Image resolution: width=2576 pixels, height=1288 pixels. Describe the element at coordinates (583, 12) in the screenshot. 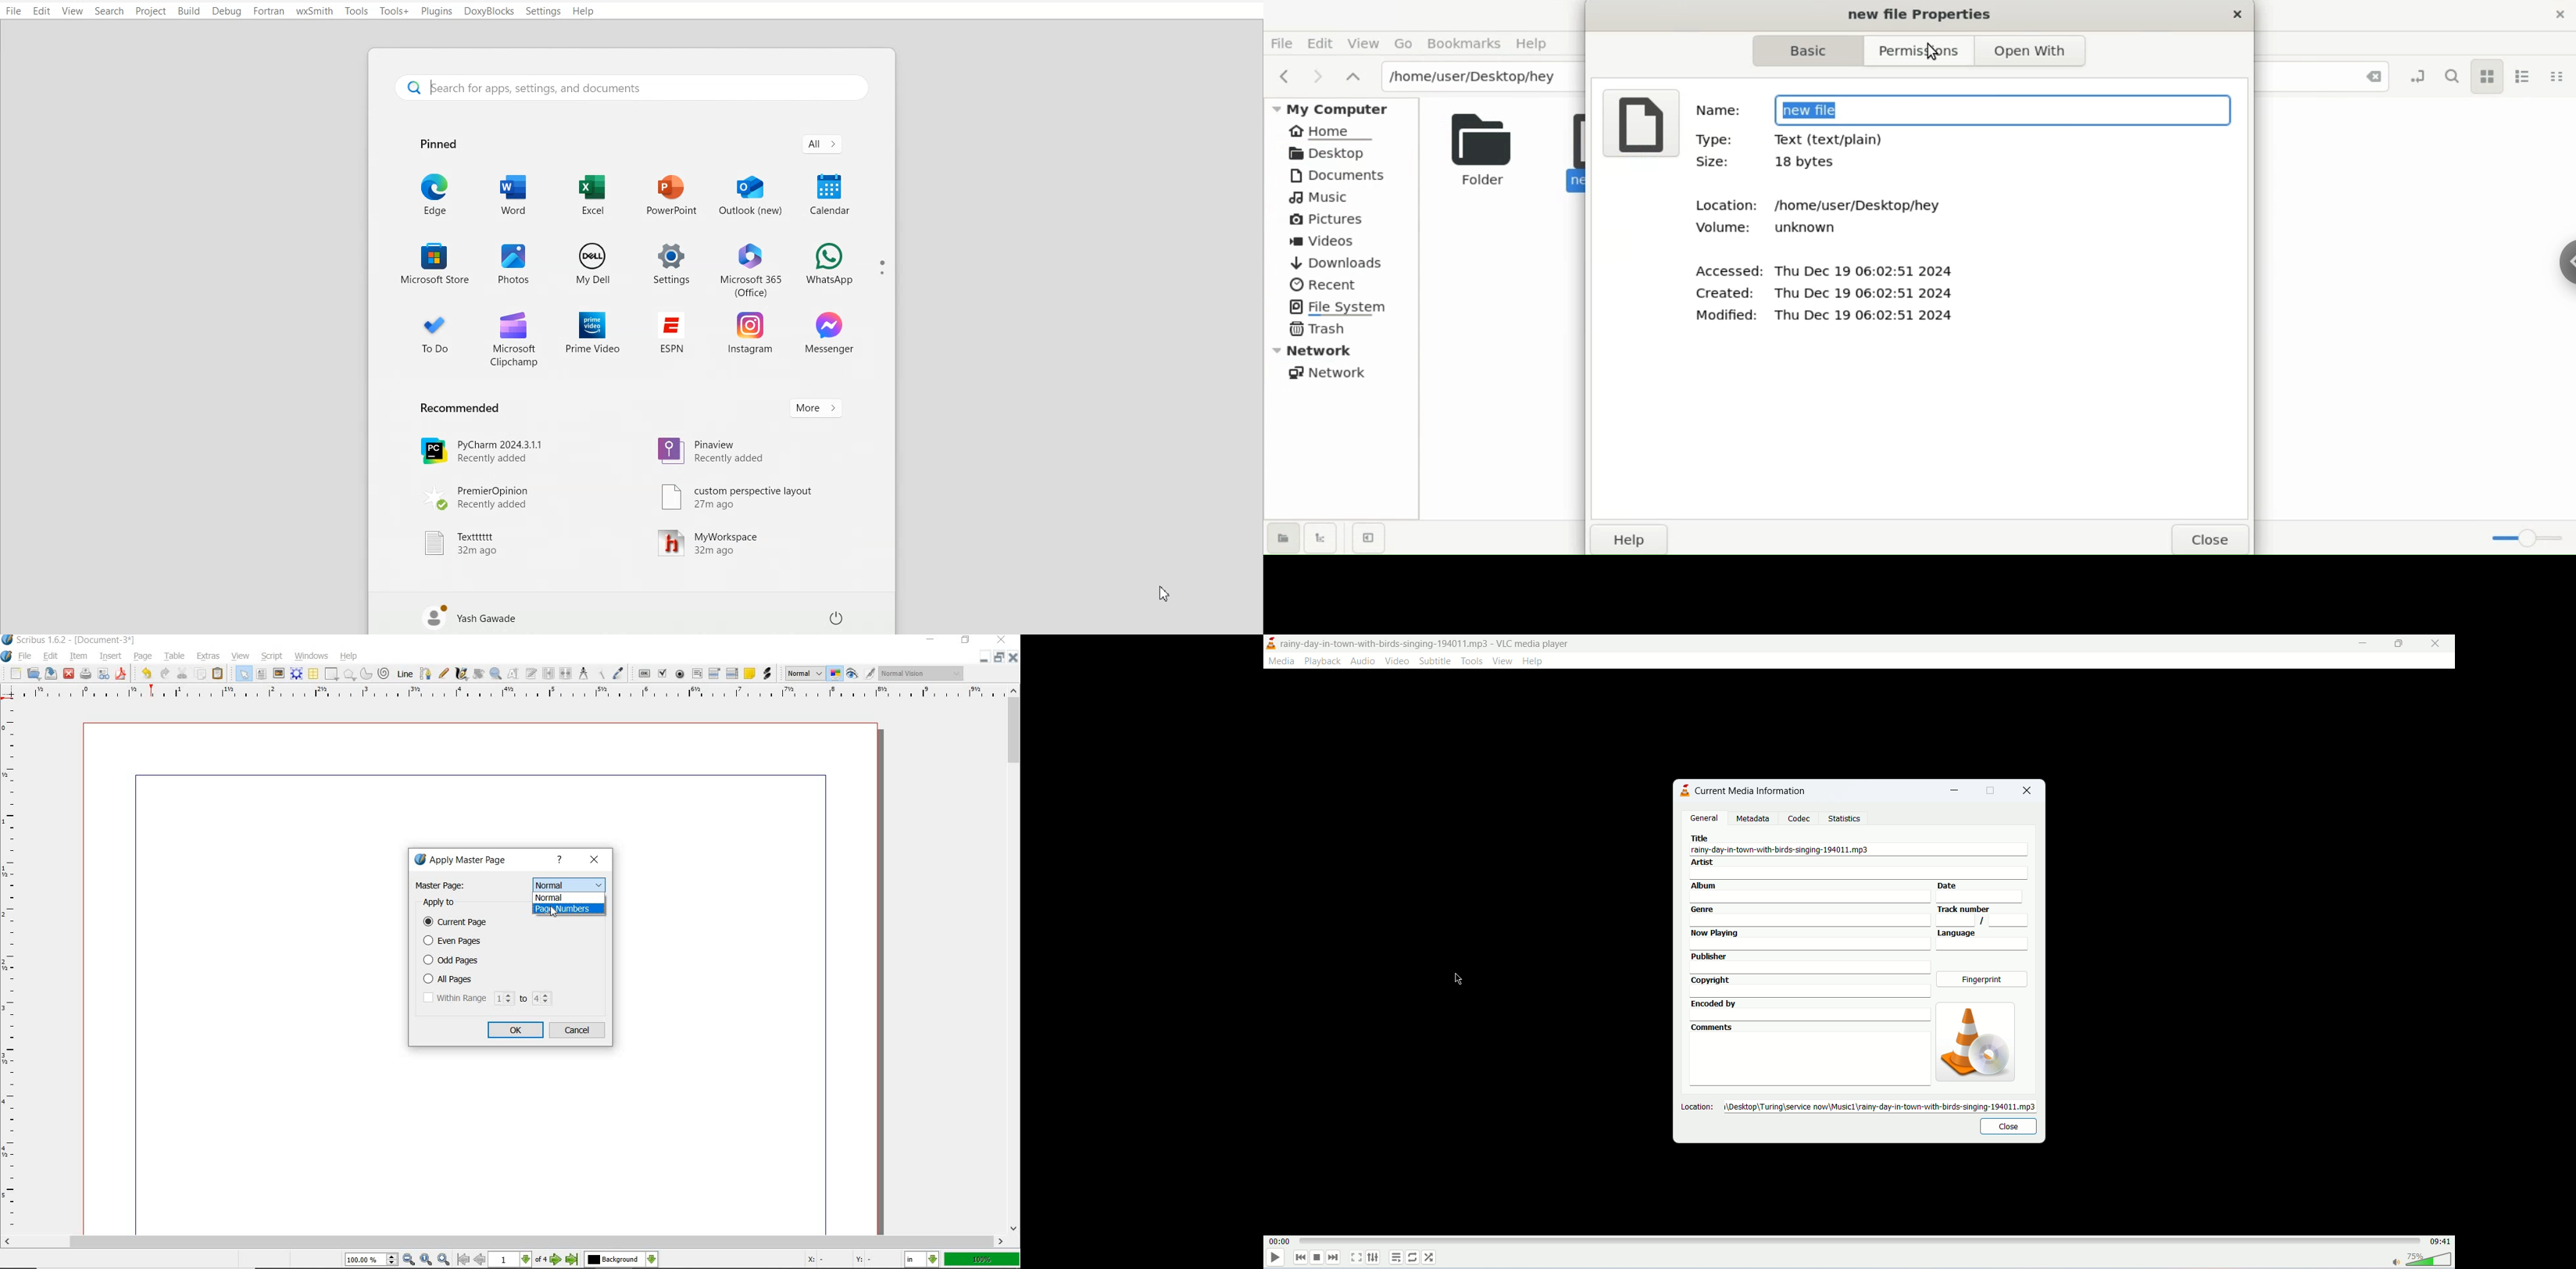

I see `Help` at that location.